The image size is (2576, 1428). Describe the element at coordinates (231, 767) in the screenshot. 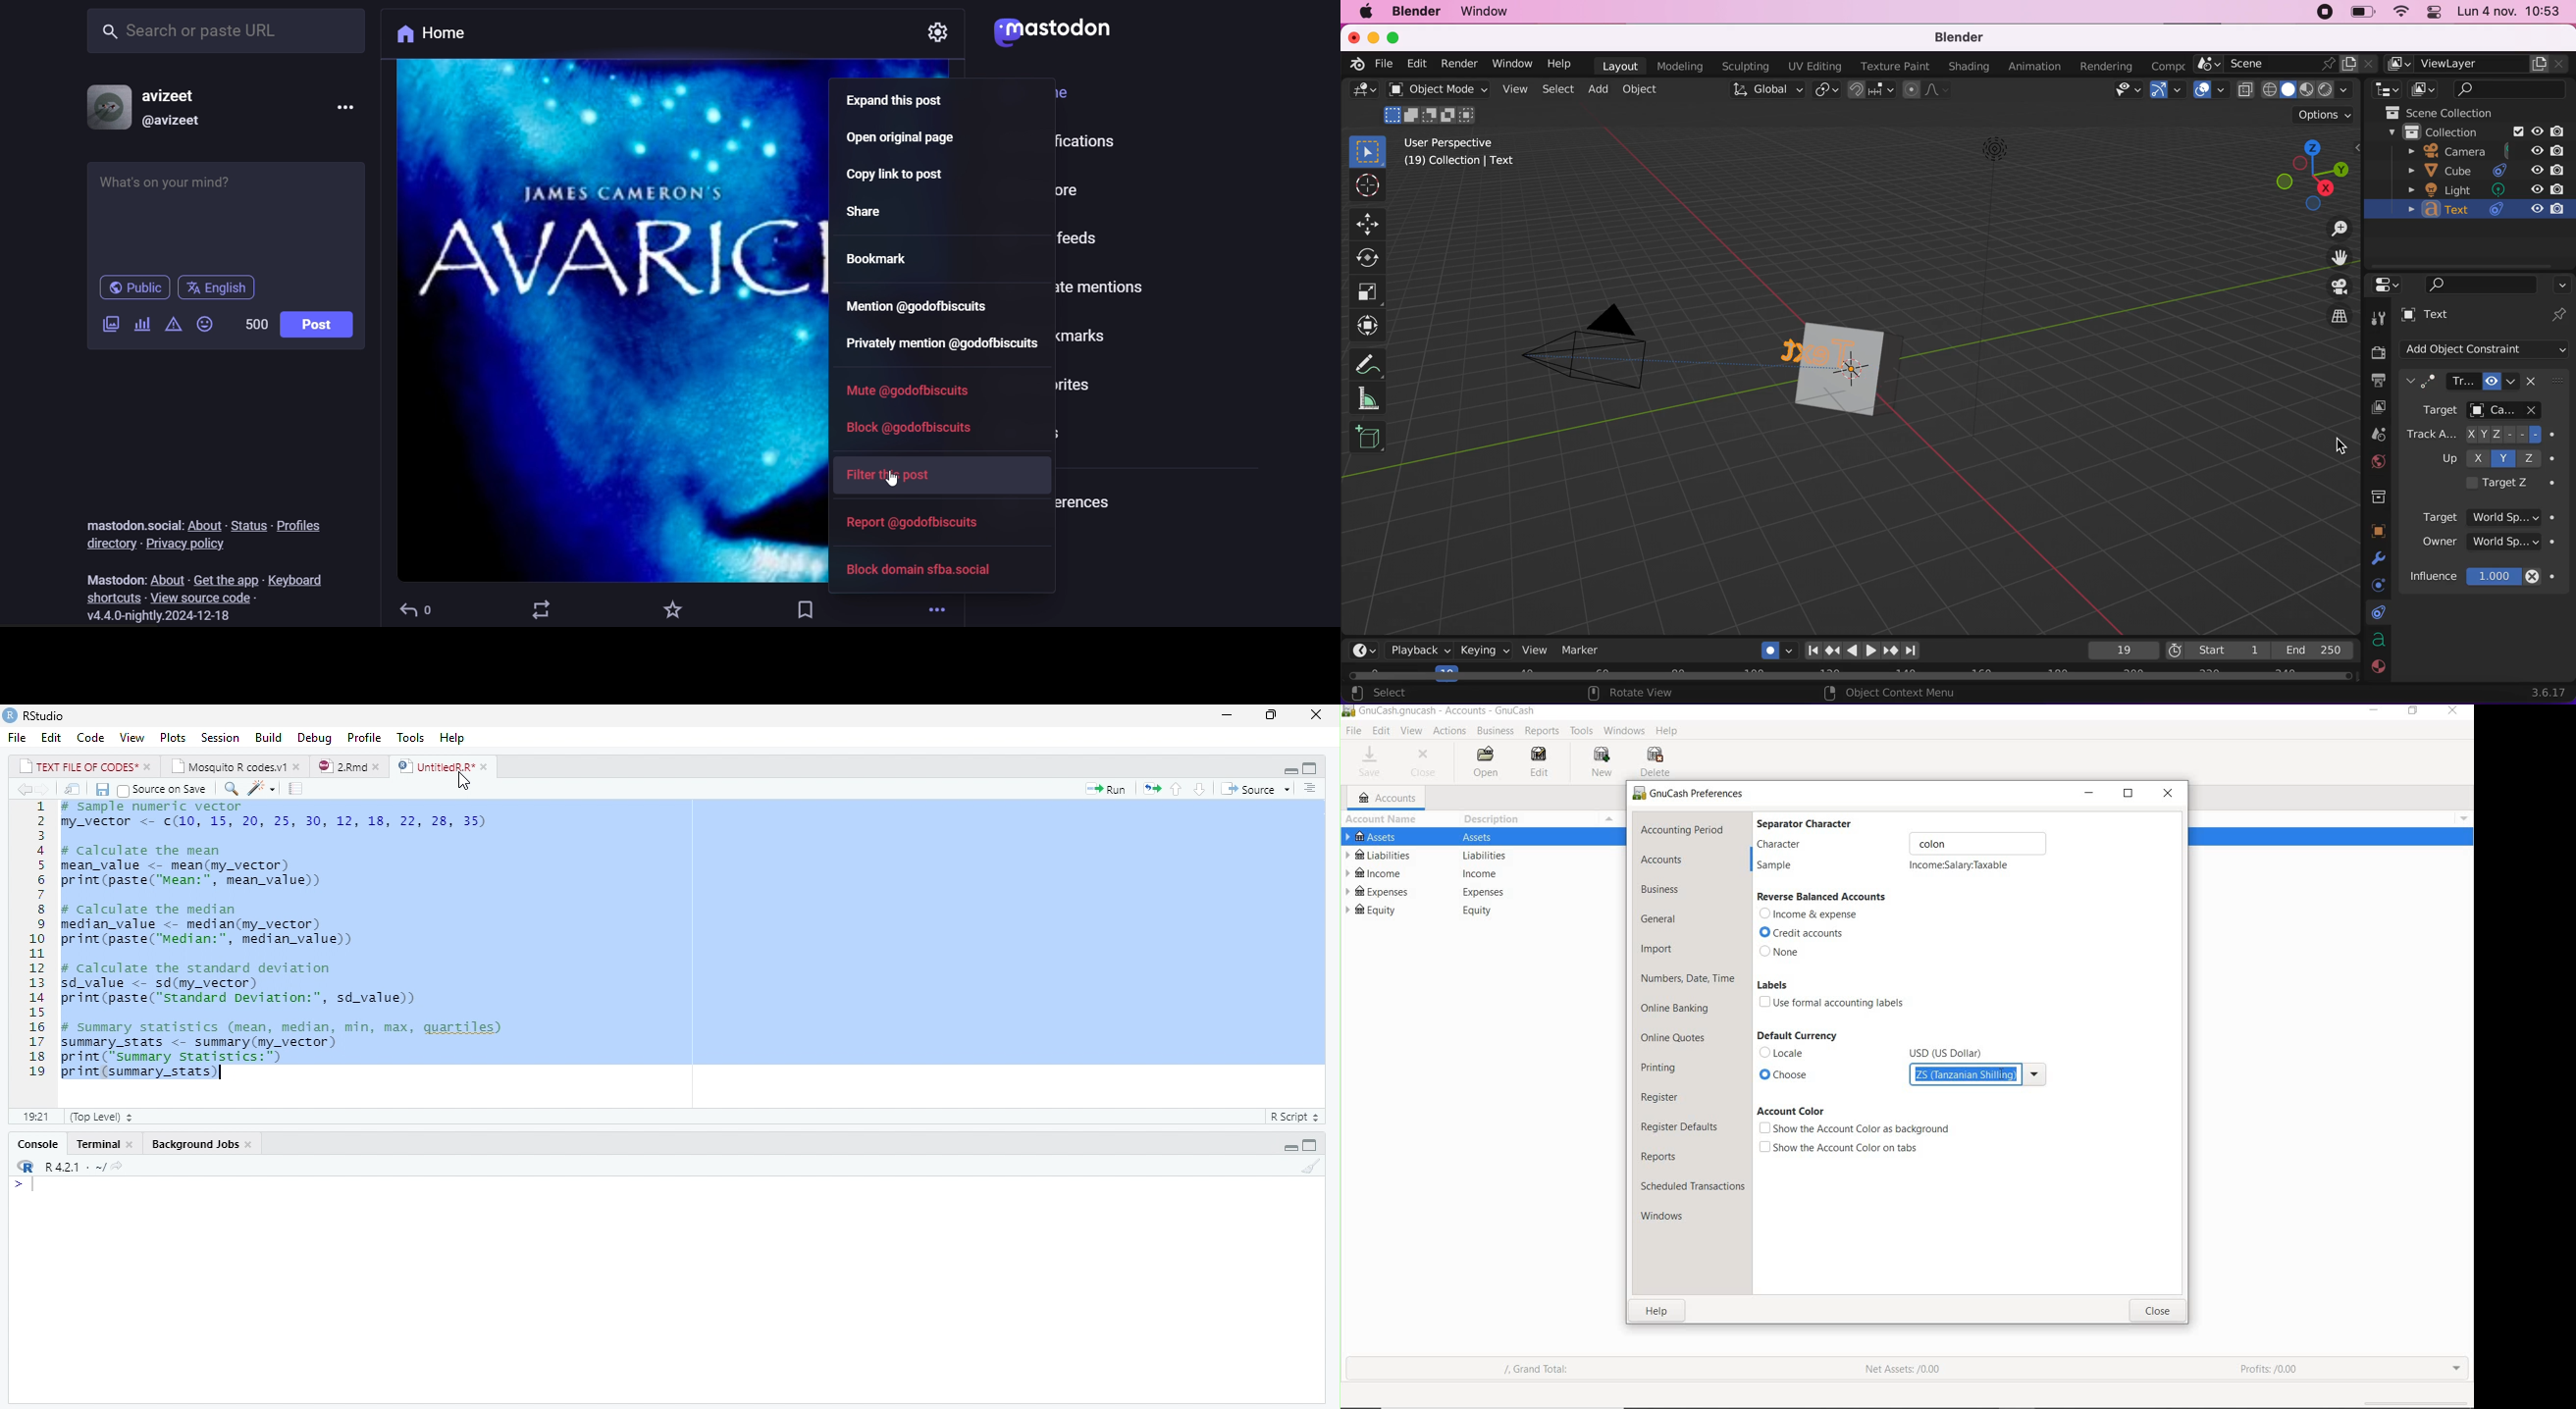

I see `Mosquito R codes.v1` at that location.